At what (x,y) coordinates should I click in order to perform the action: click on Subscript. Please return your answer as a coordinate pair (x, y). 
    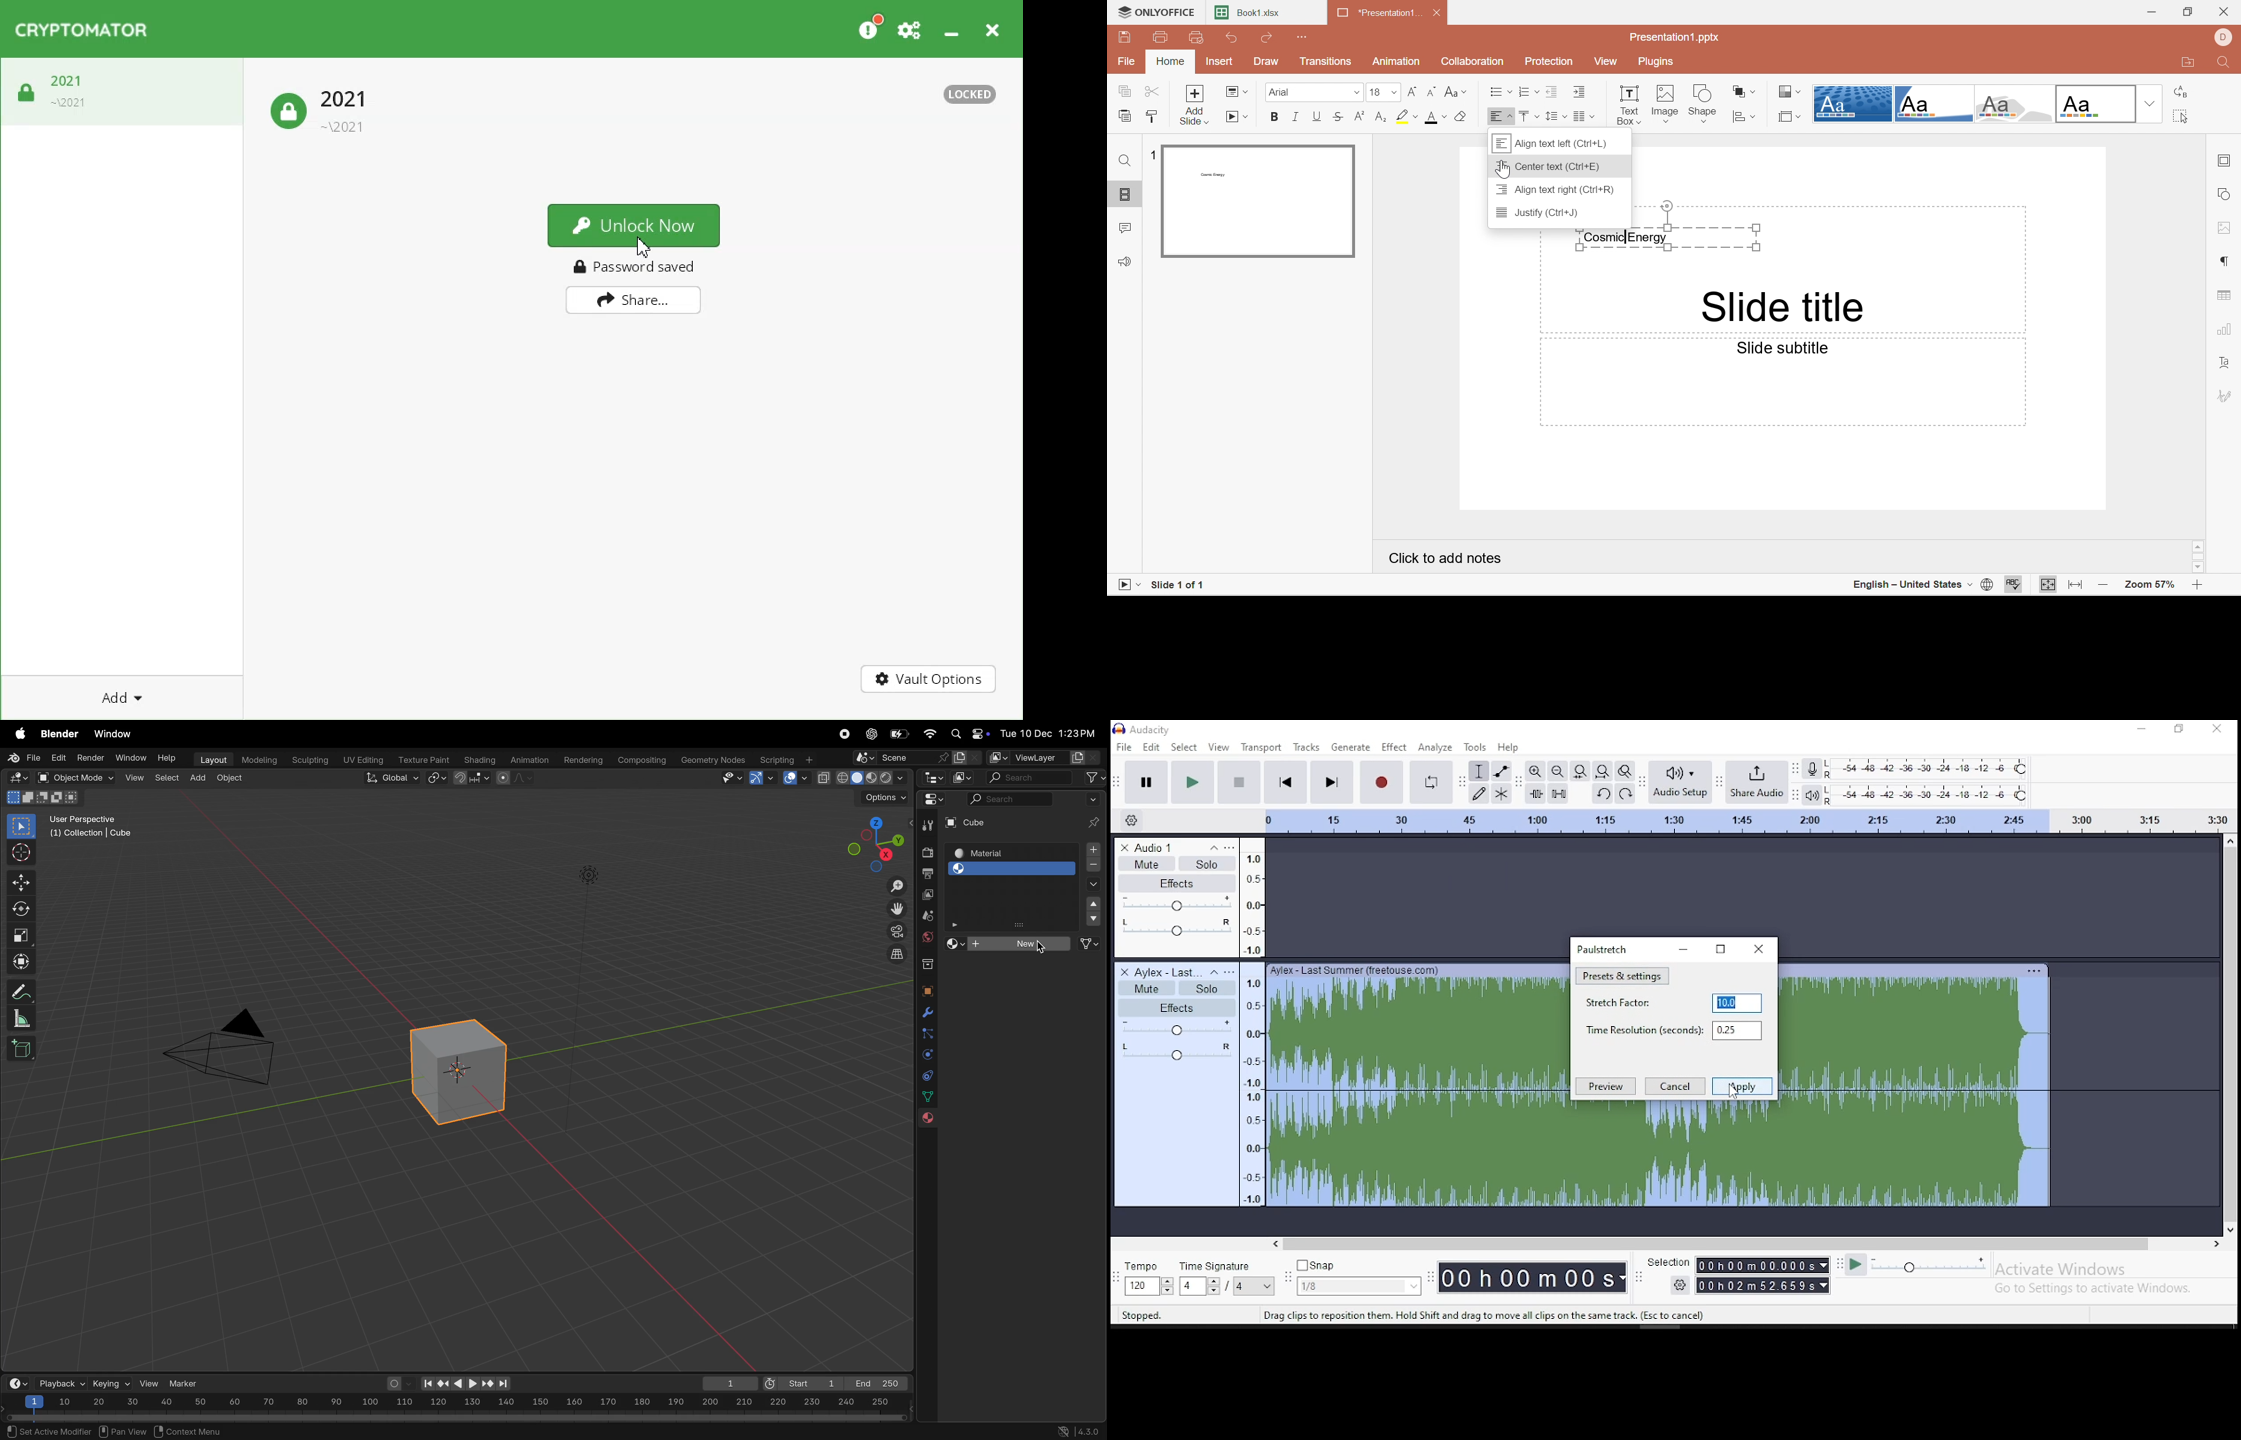
    Looking at the image, I should click on (1382, 118).